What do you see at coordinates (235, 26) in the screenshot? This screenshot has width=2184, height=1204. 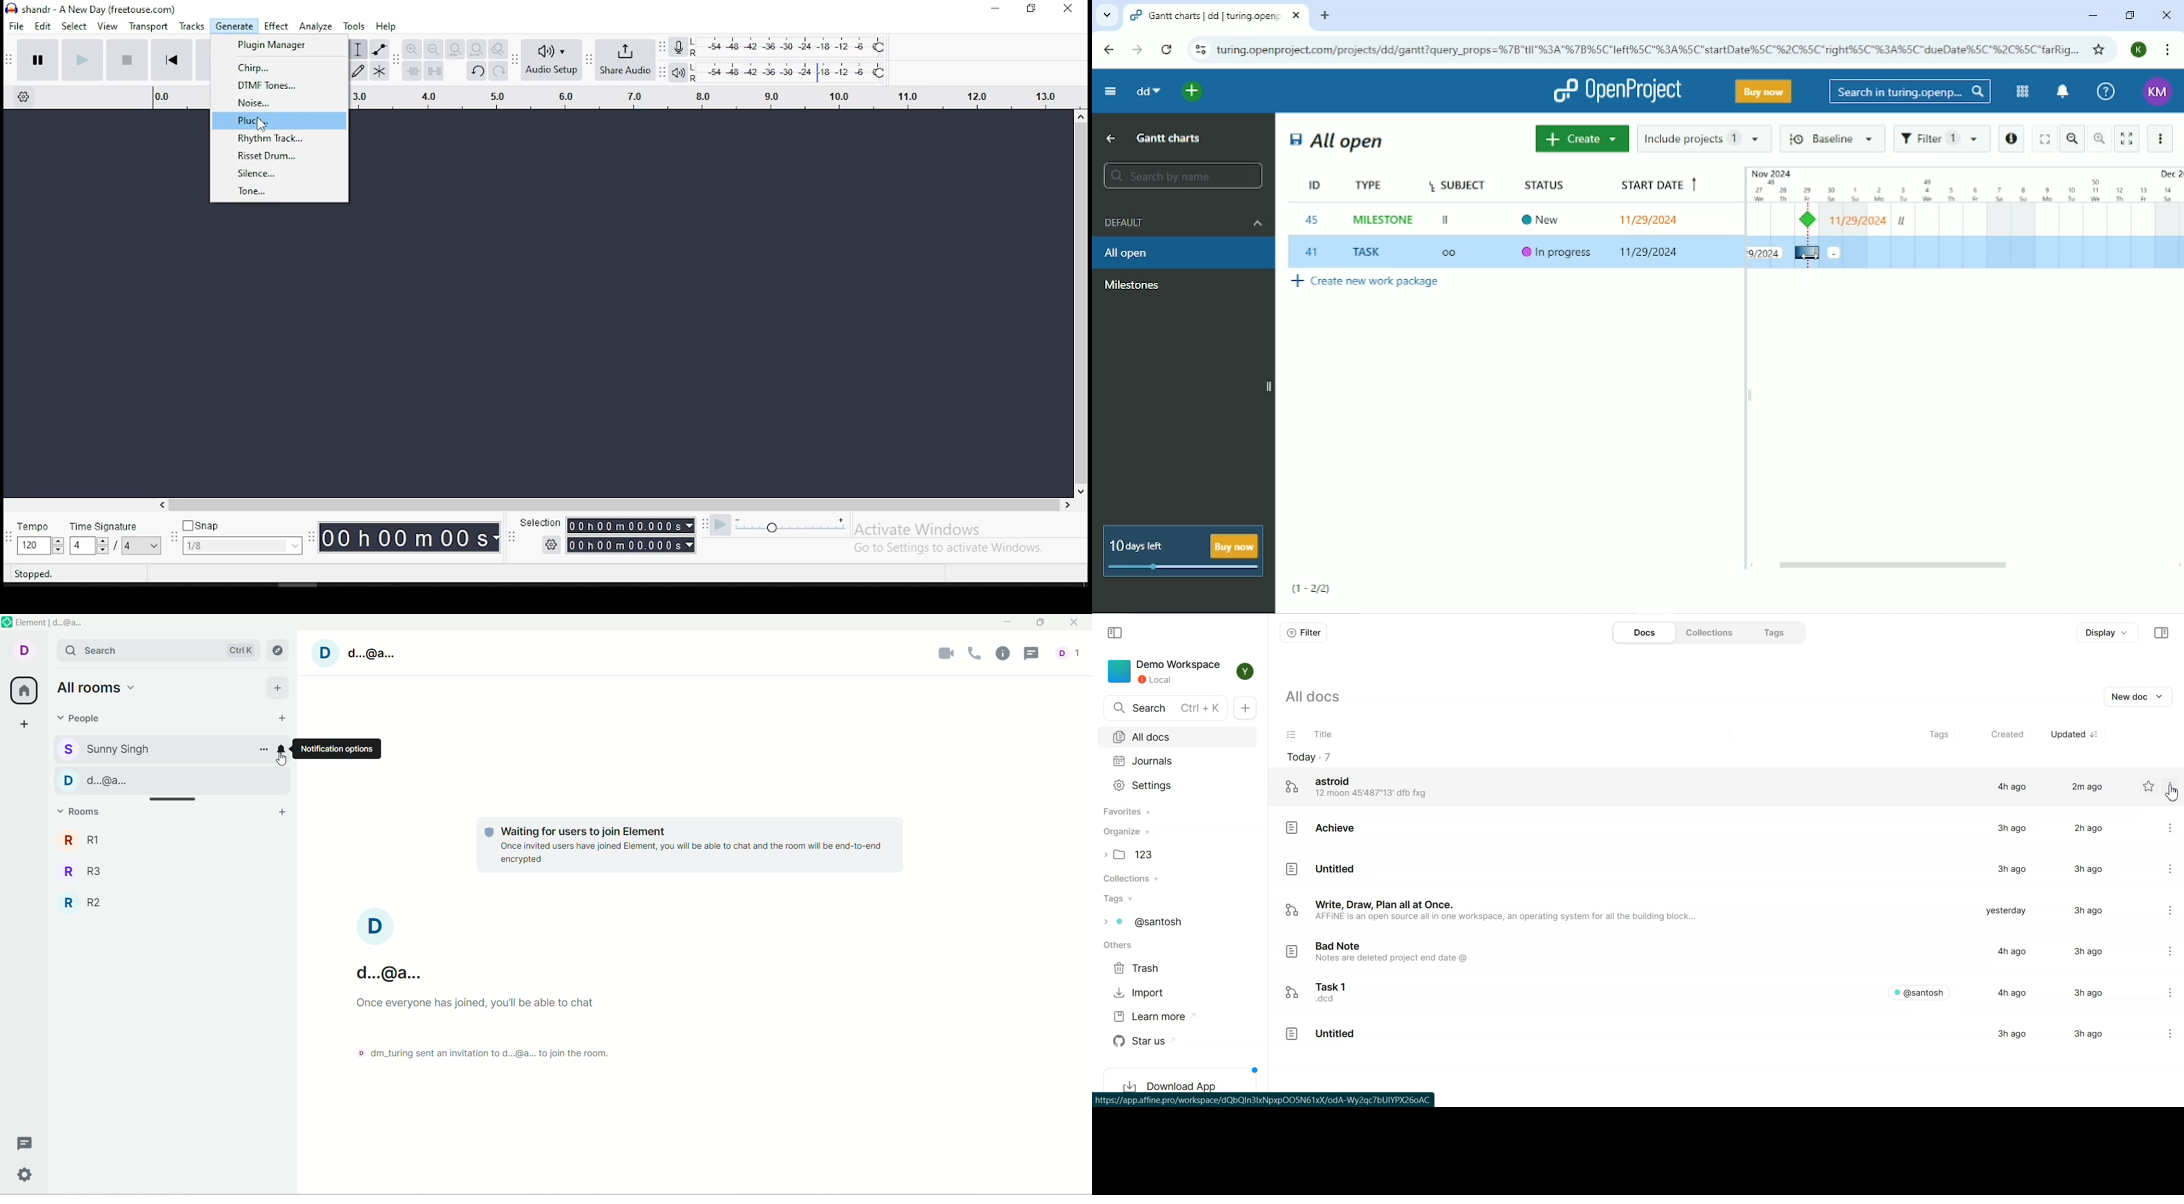 I see `generate` at bounding box center [235, 26].